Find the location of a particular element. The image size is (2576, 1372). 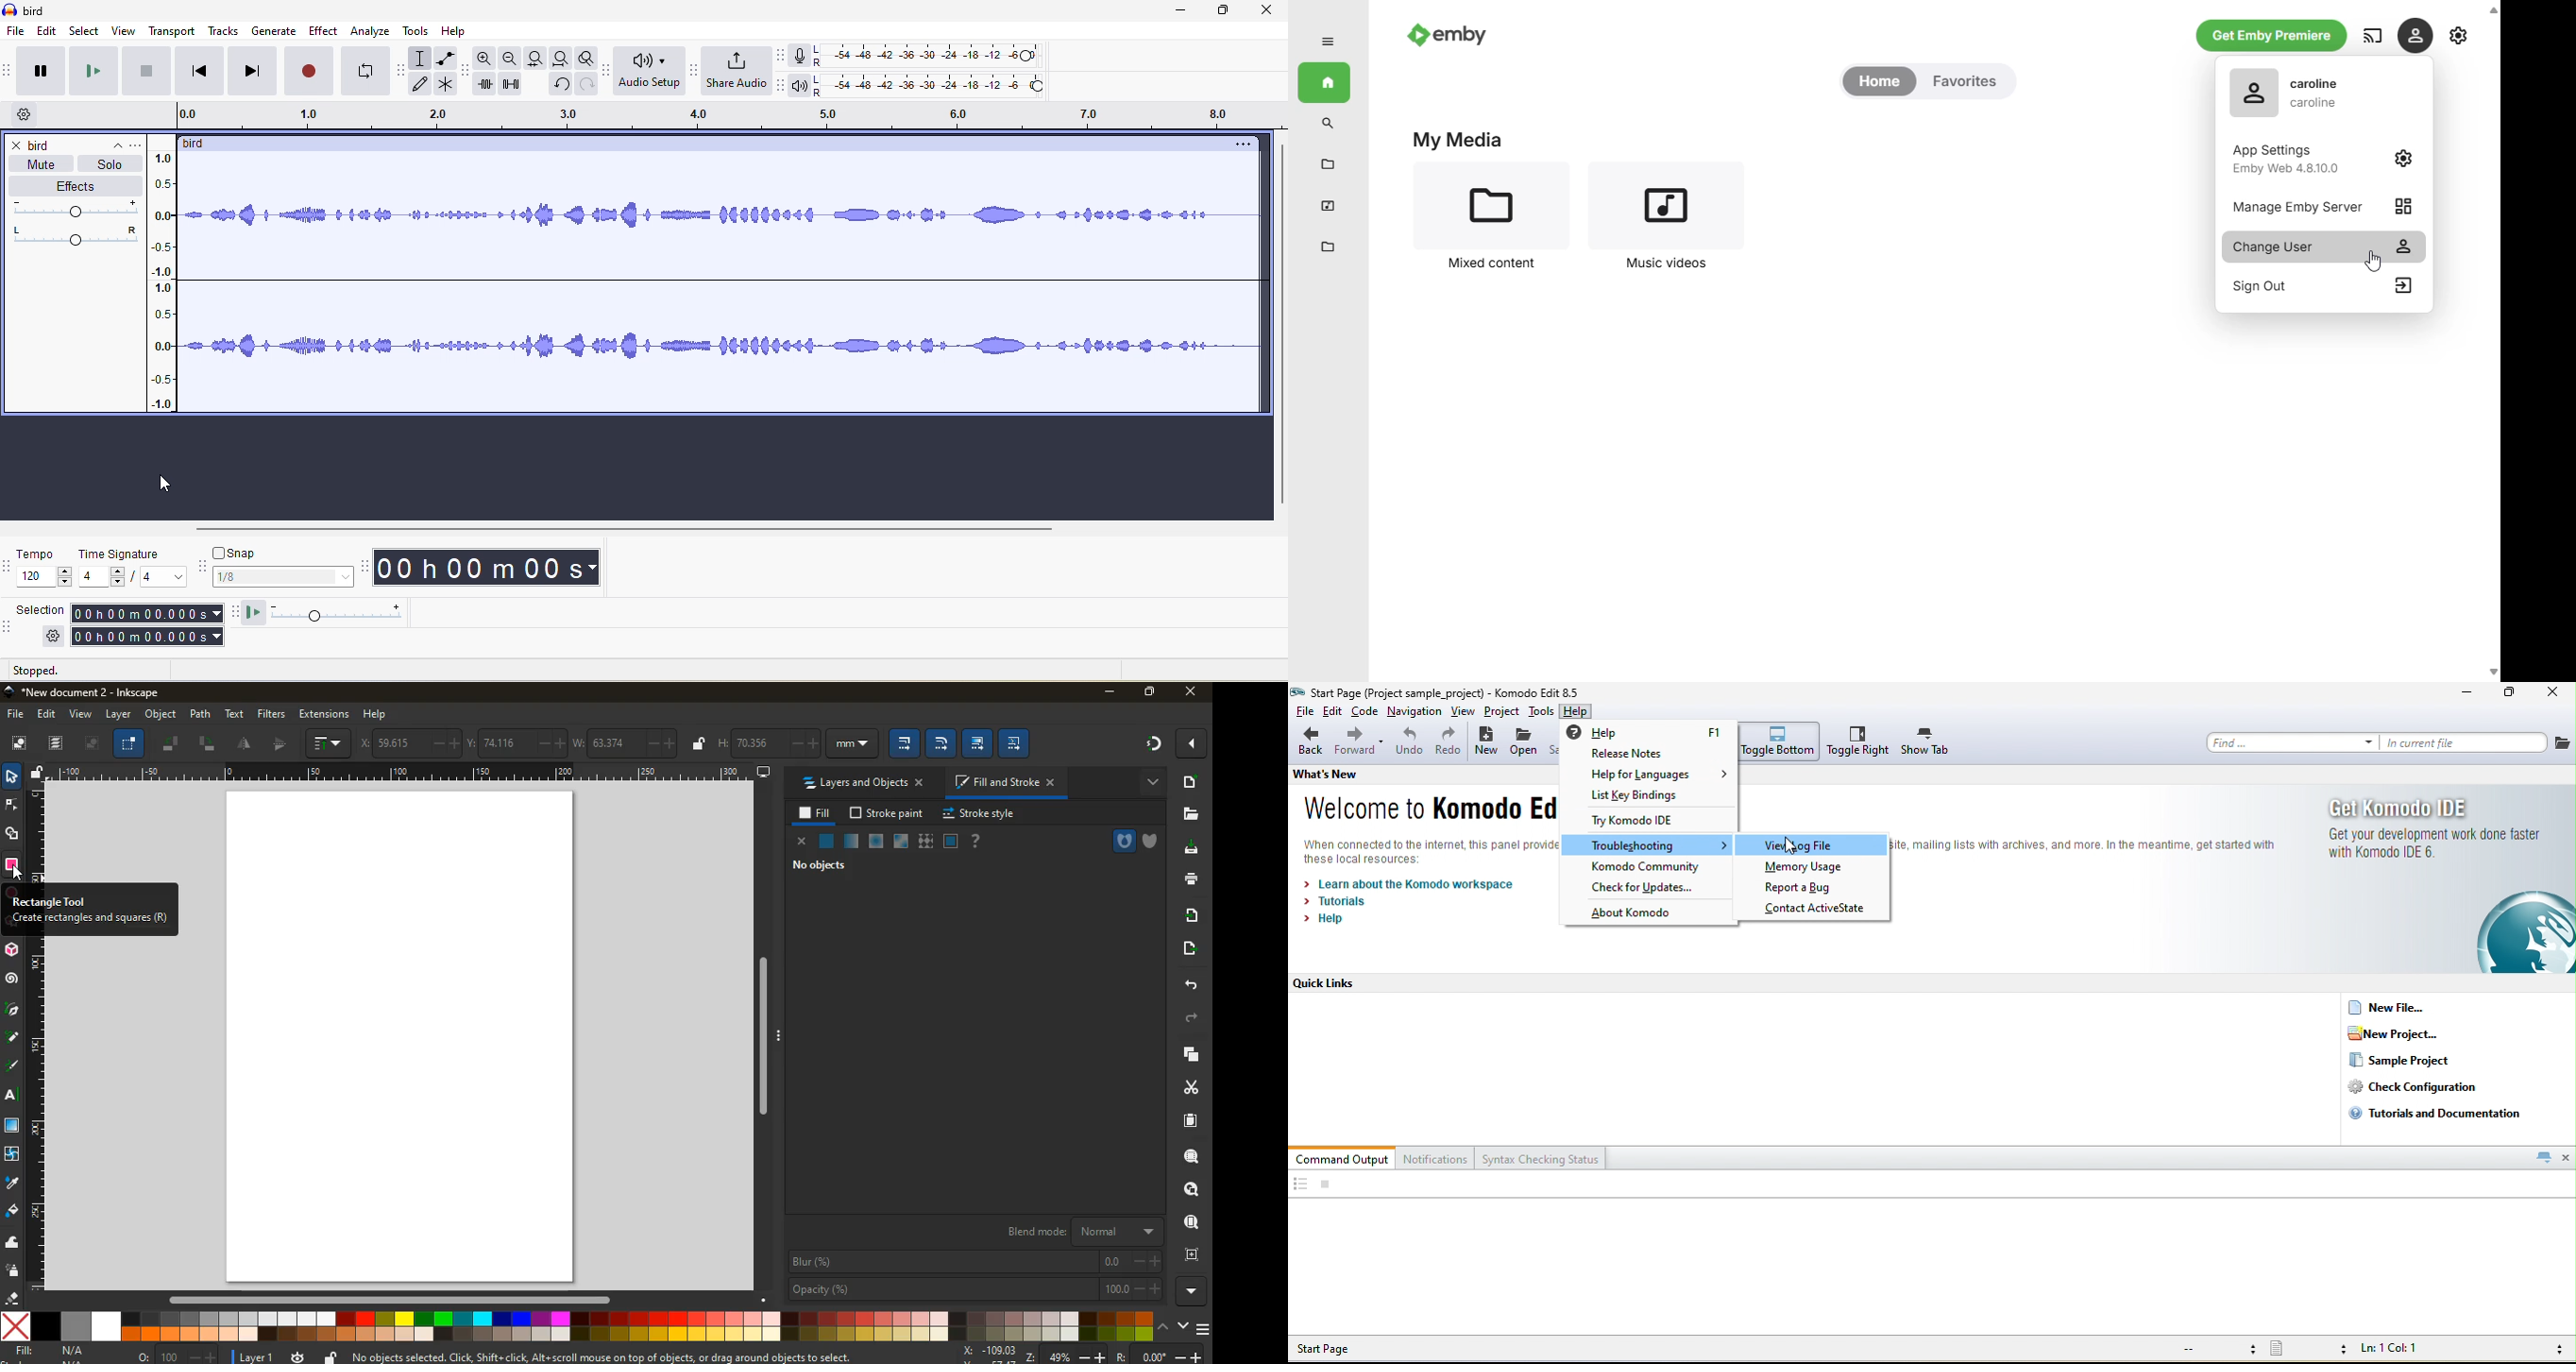

down is located at coordinates (1182, 1327).